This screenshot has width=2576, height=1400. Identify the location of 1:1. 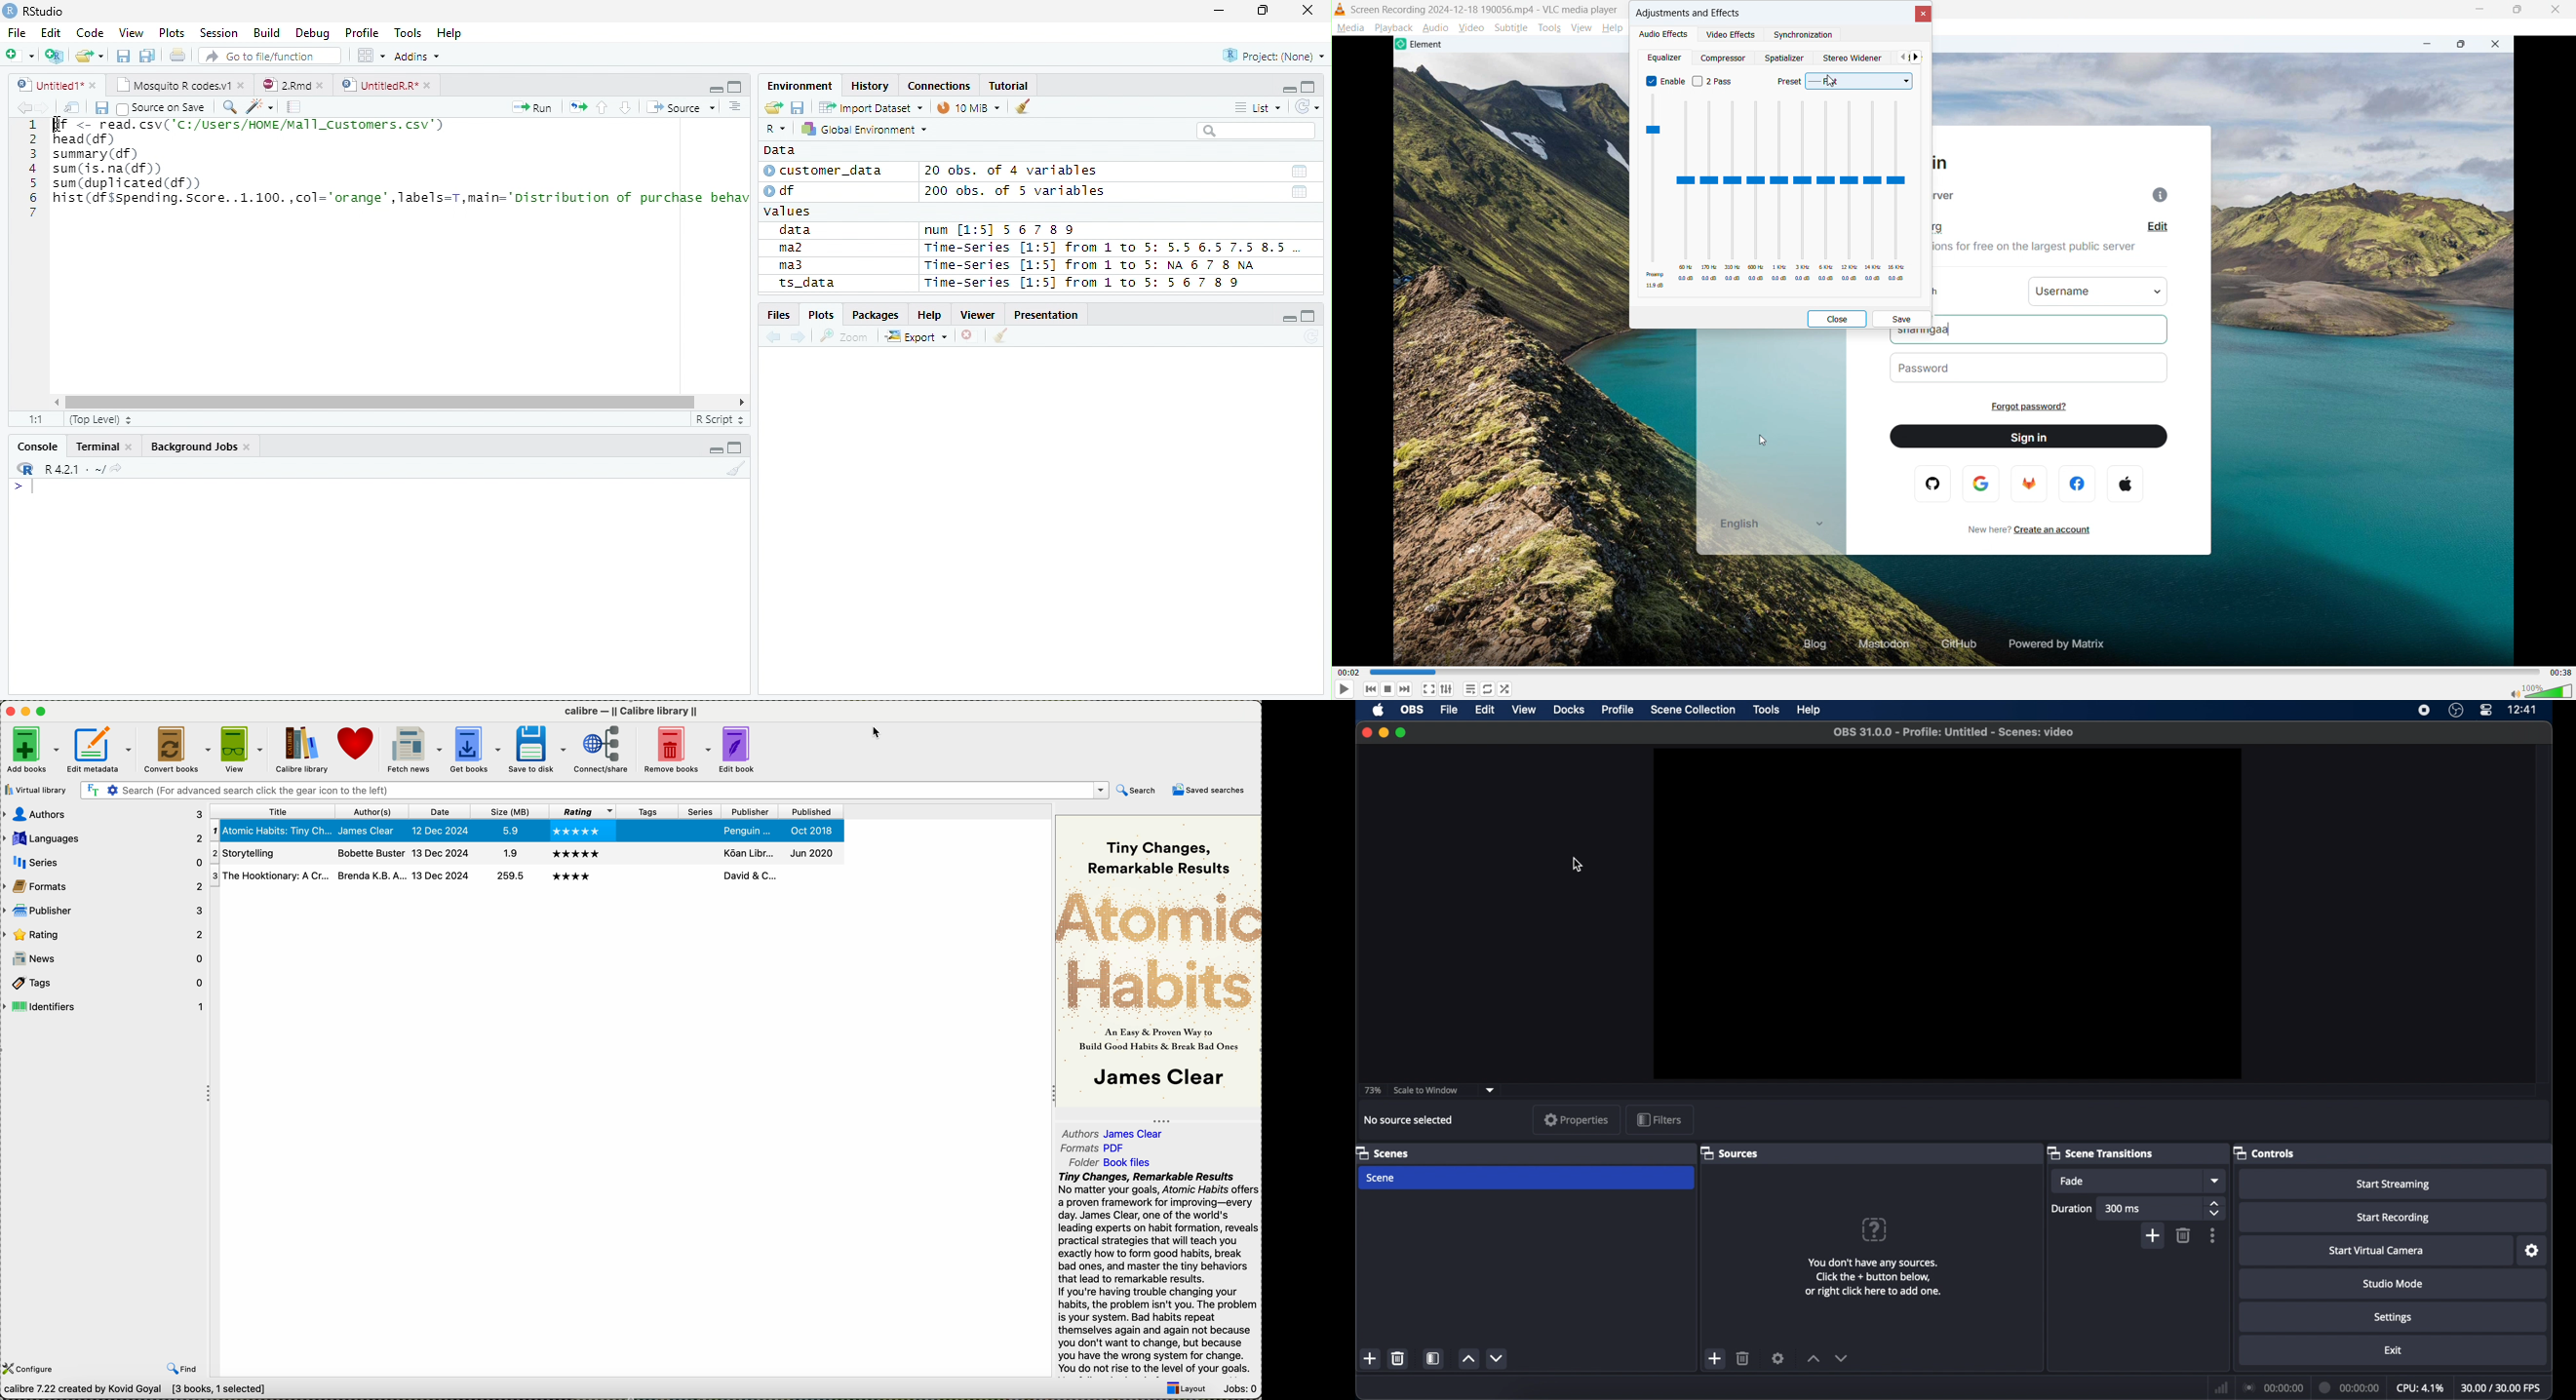
(36, 419).